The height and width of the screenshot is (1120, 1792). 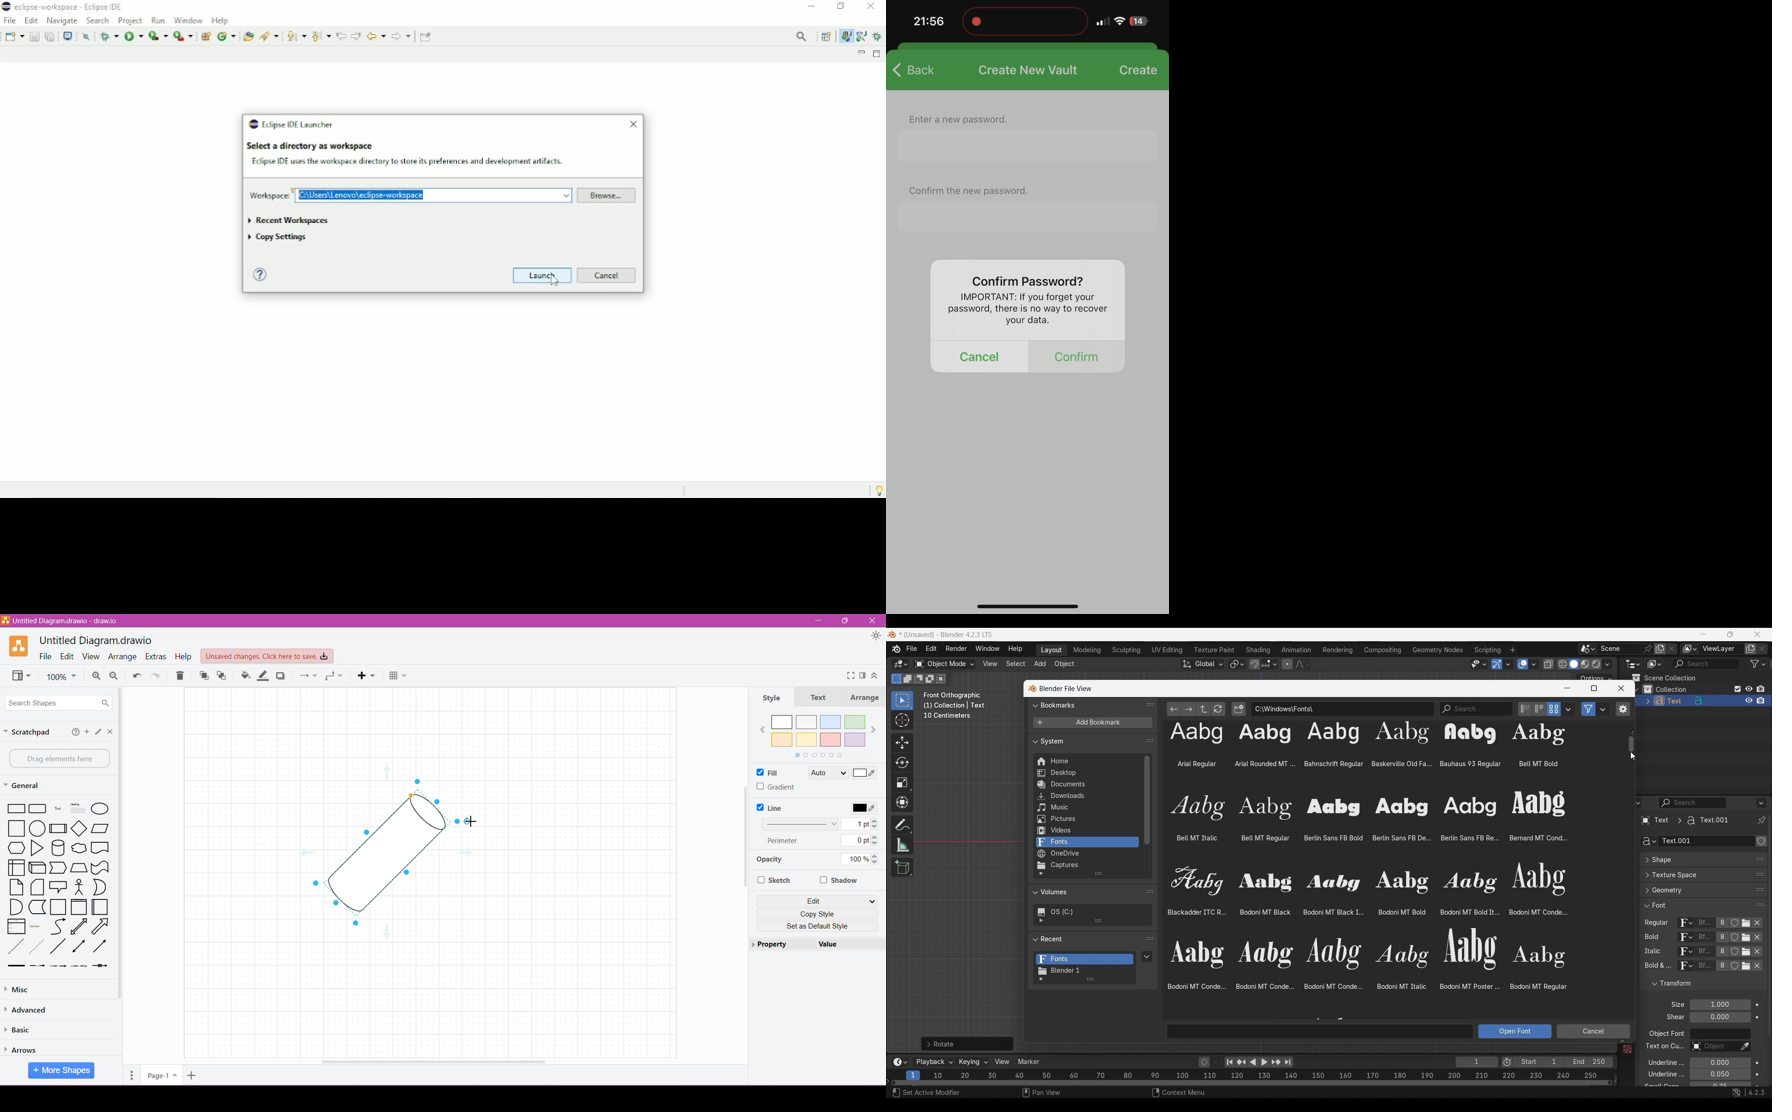 I want to click on Arrange, so click(x=123, y=656).